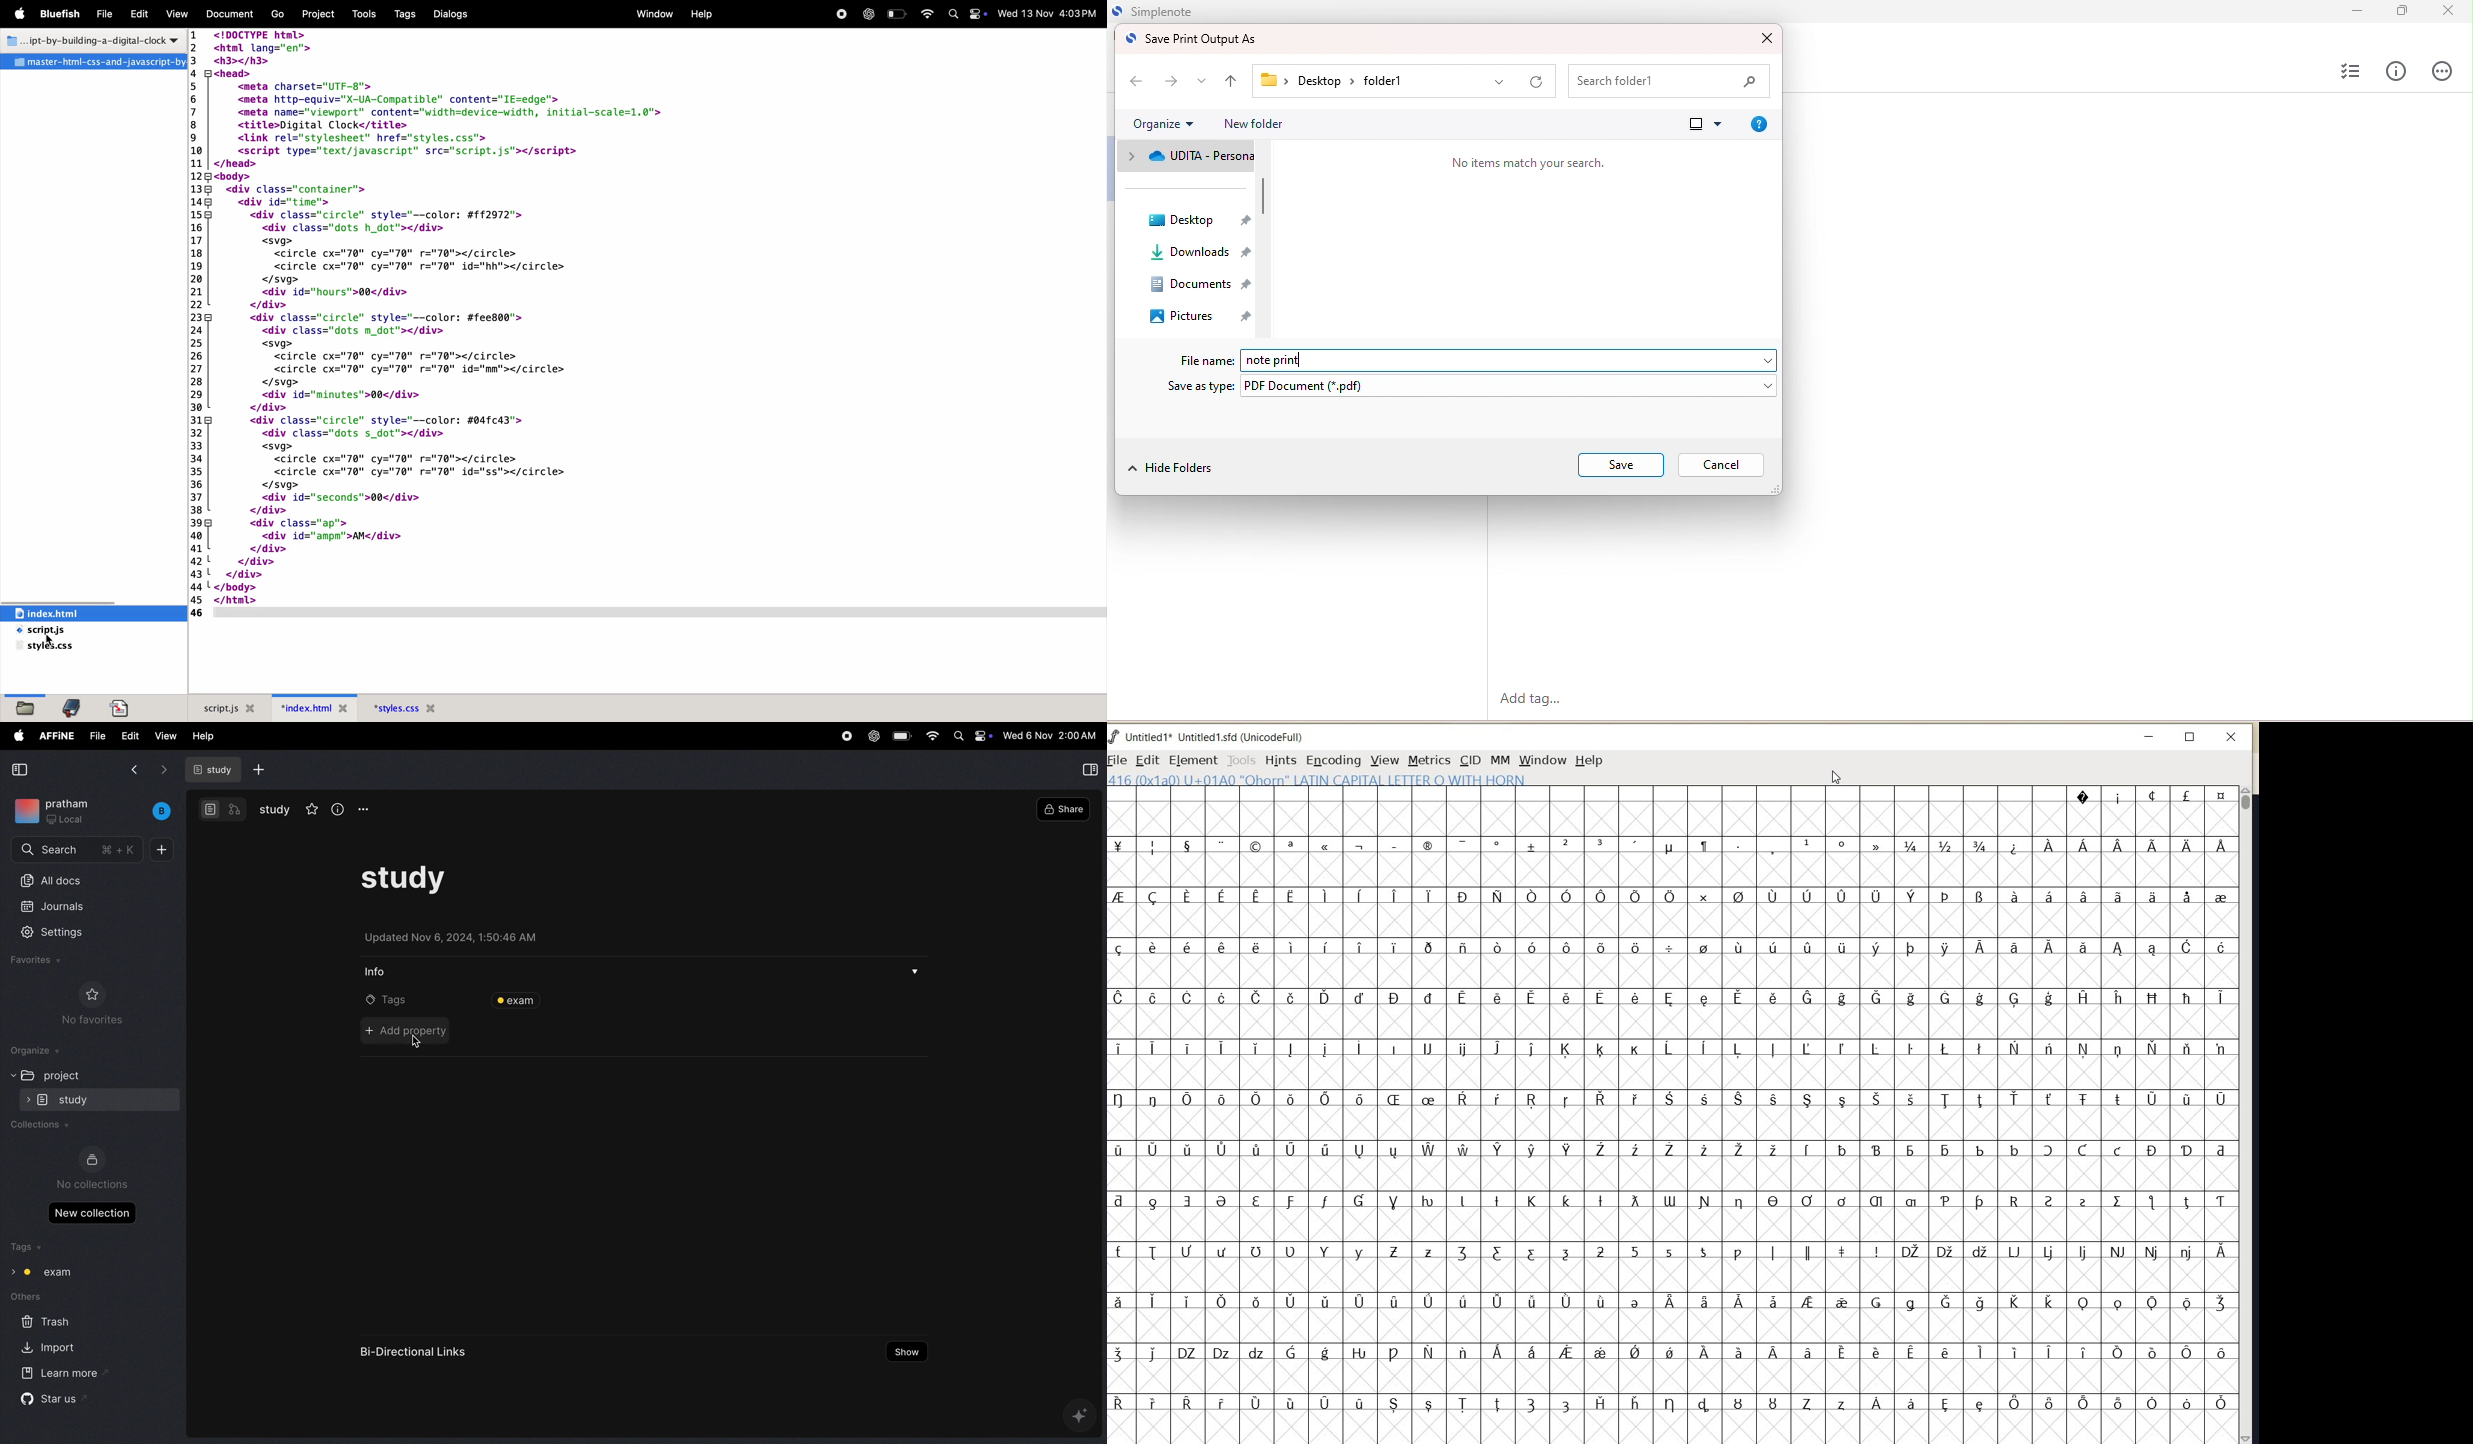 This screenshot has width=2492, height=1456. What do you see at coordinates (48, 639) in the screenshot?
I see `Cursor` at bounding box center [48, 639].